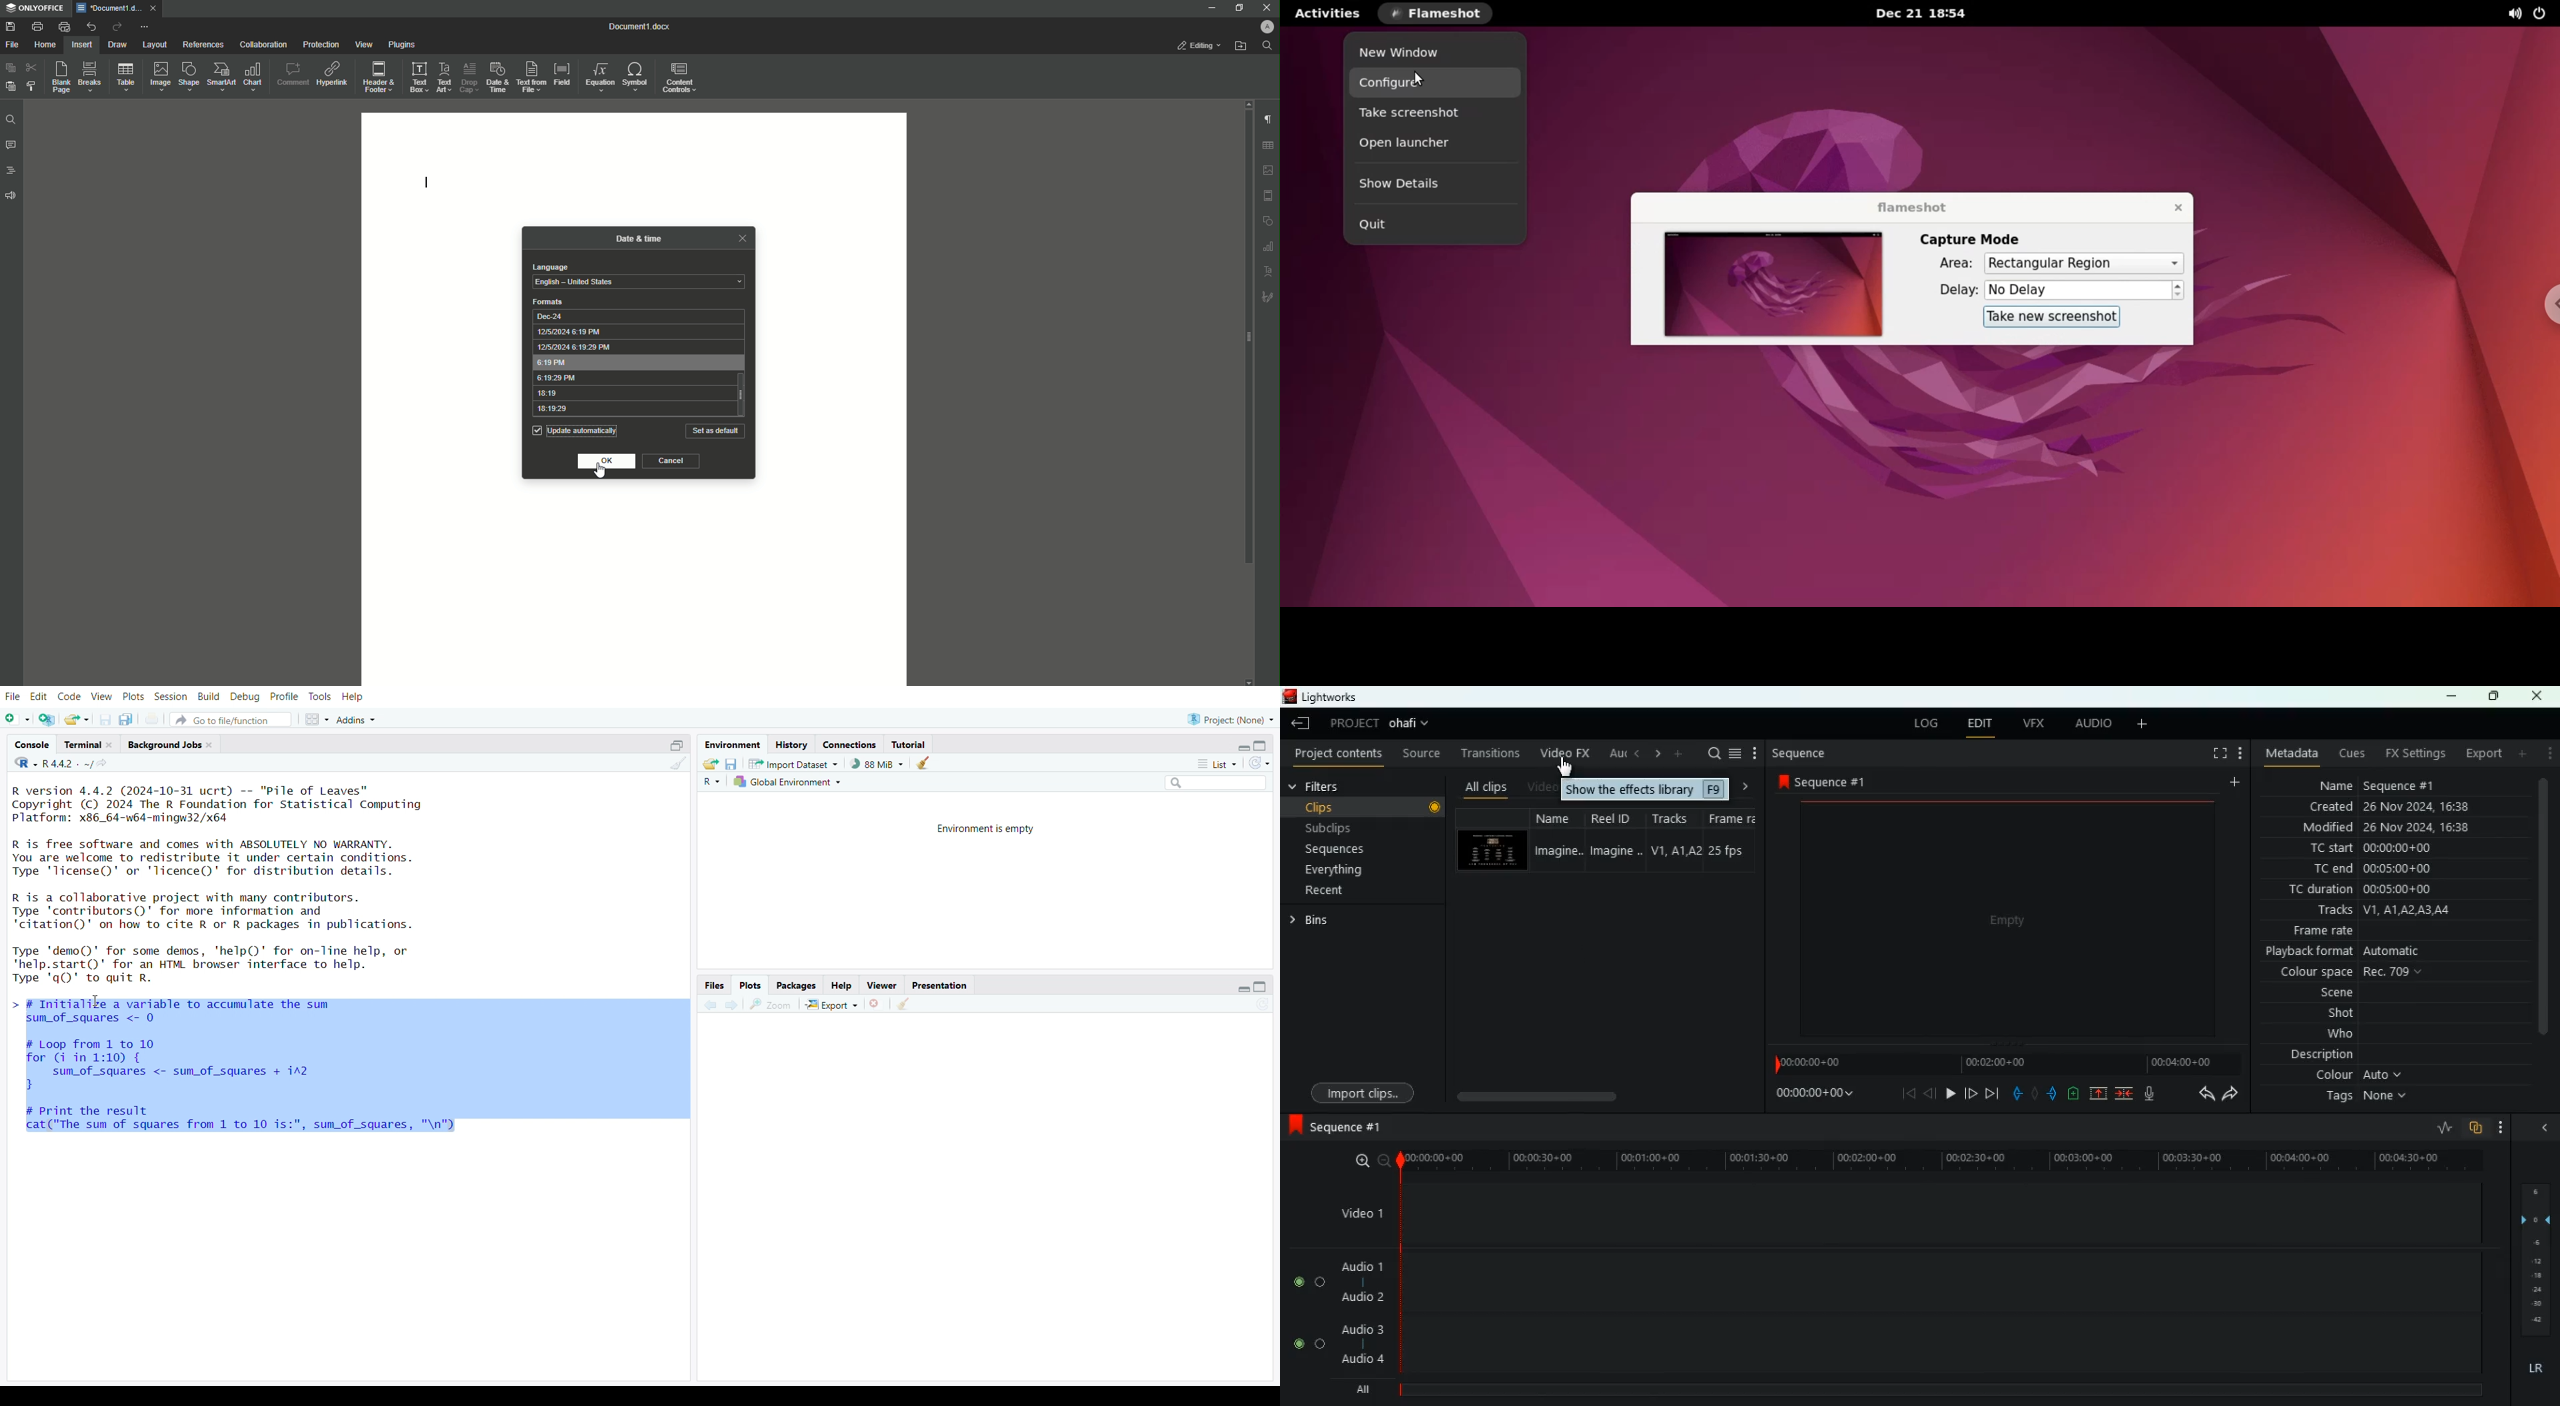 The image size is (2576, 1428). Describe the element at coordinates (1267, 296) in the screenshot. I see `signature settings` at that location.